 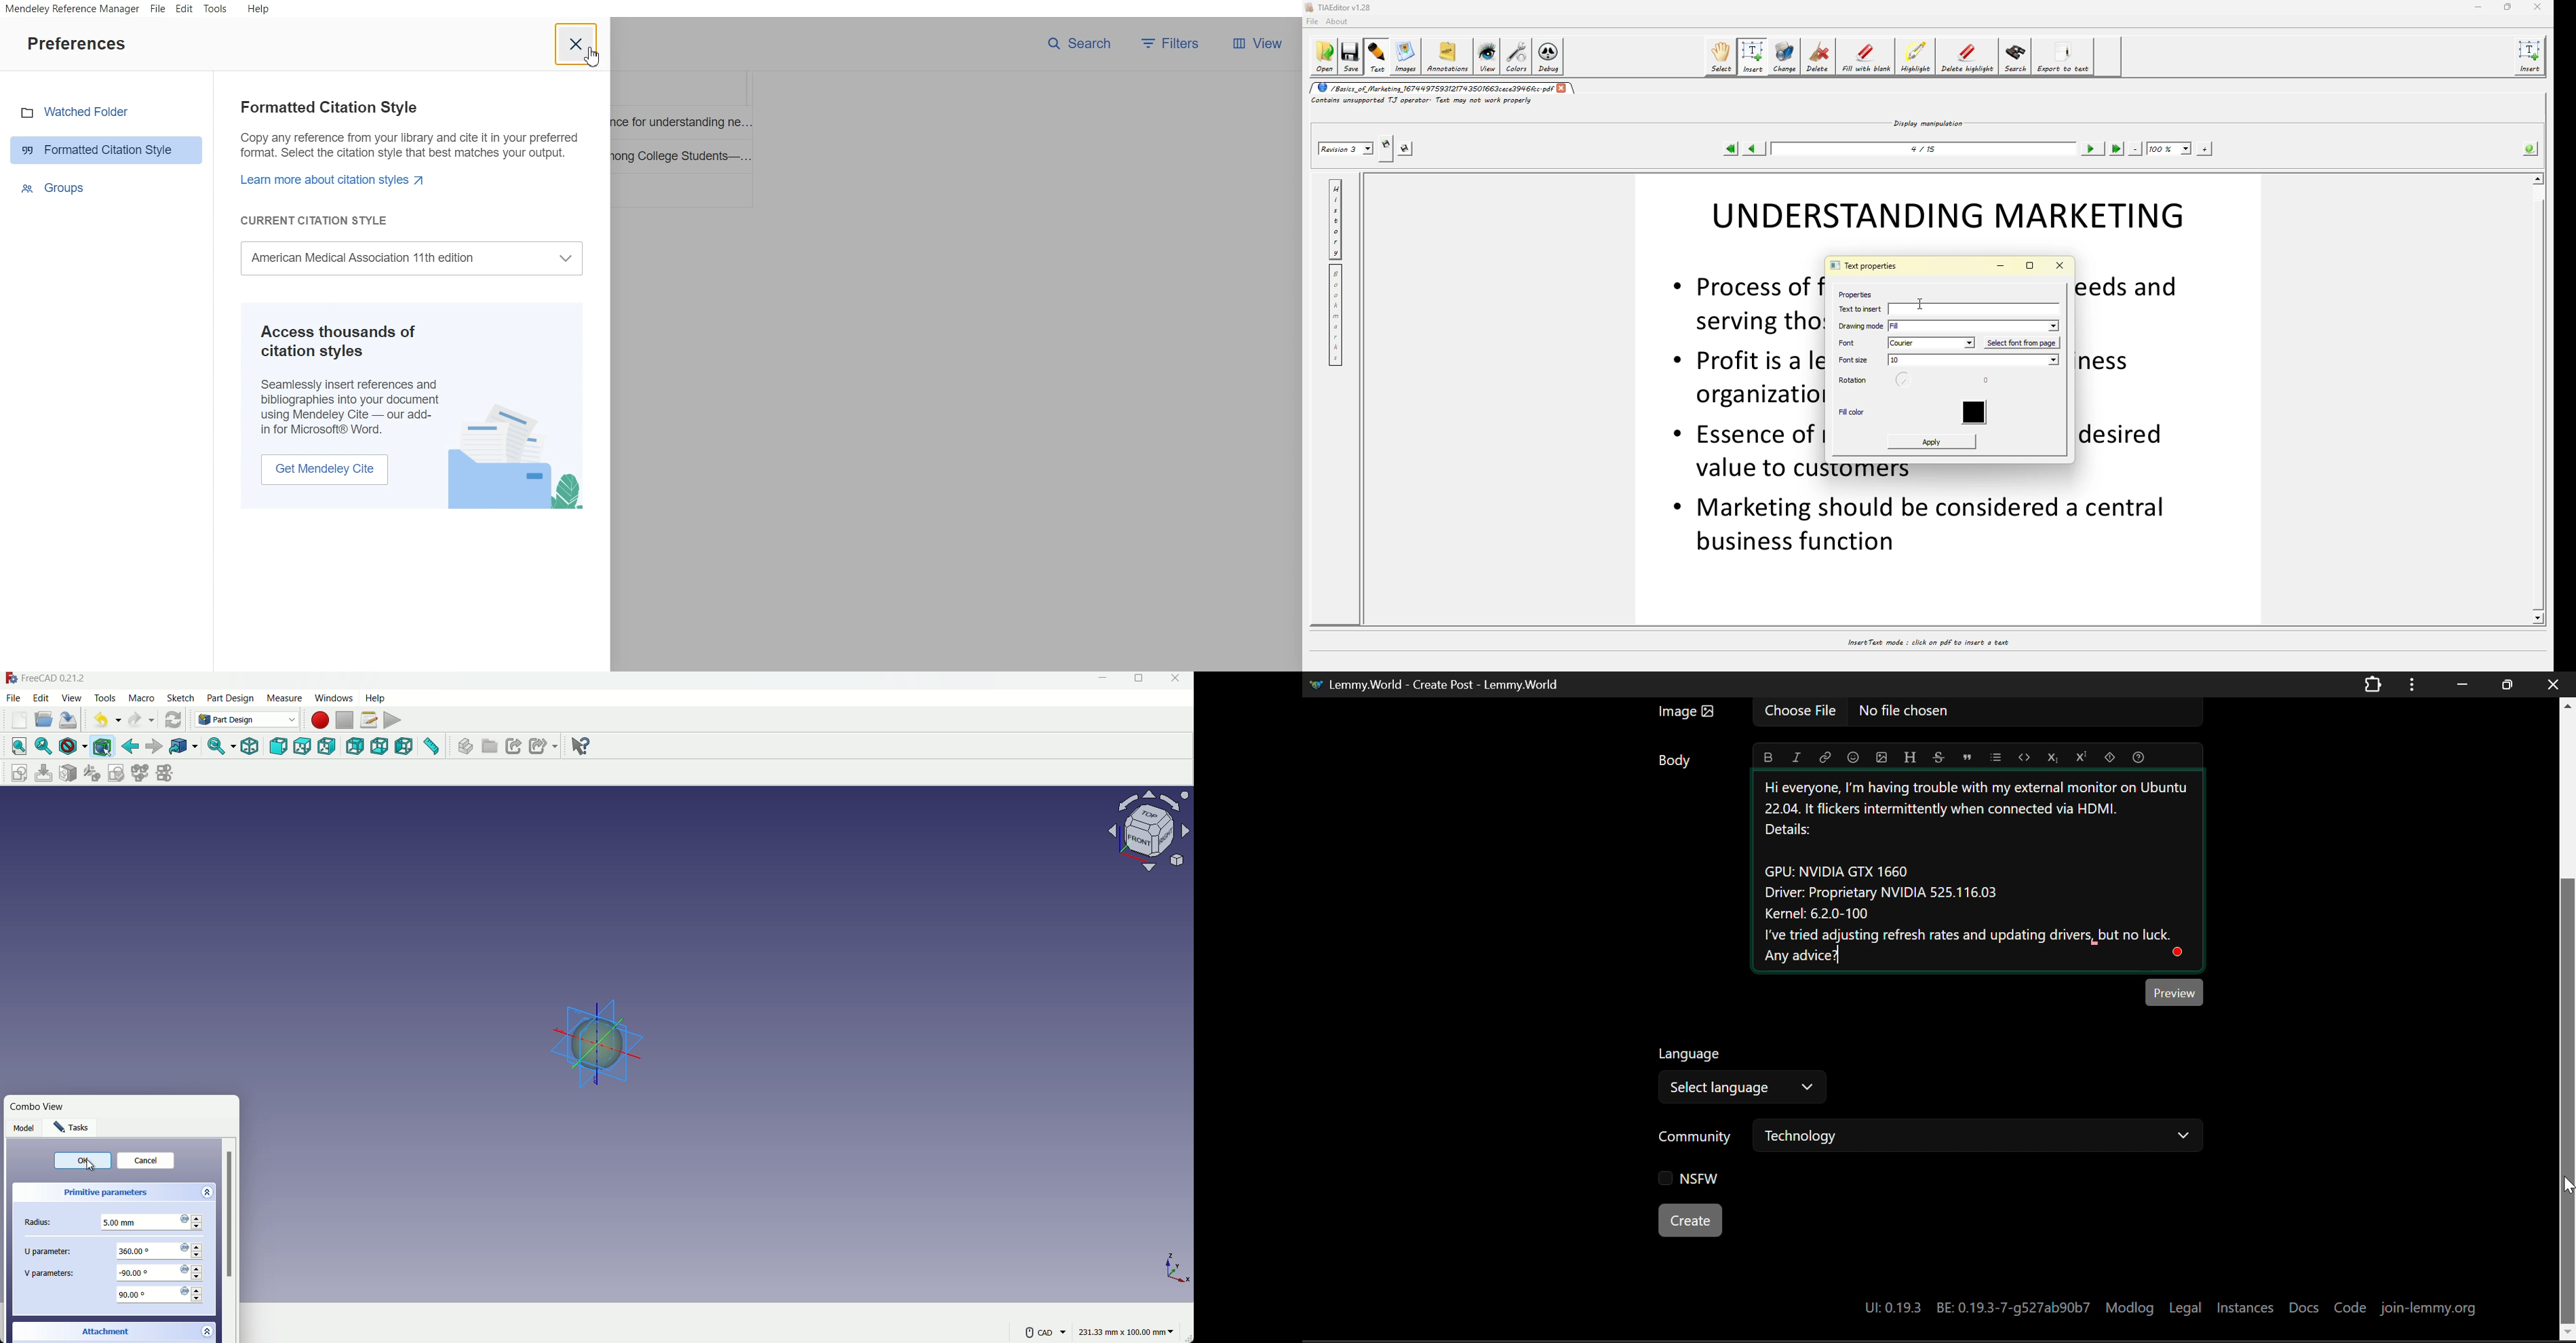 I want to click on Header, so click(x=1909, y=755).